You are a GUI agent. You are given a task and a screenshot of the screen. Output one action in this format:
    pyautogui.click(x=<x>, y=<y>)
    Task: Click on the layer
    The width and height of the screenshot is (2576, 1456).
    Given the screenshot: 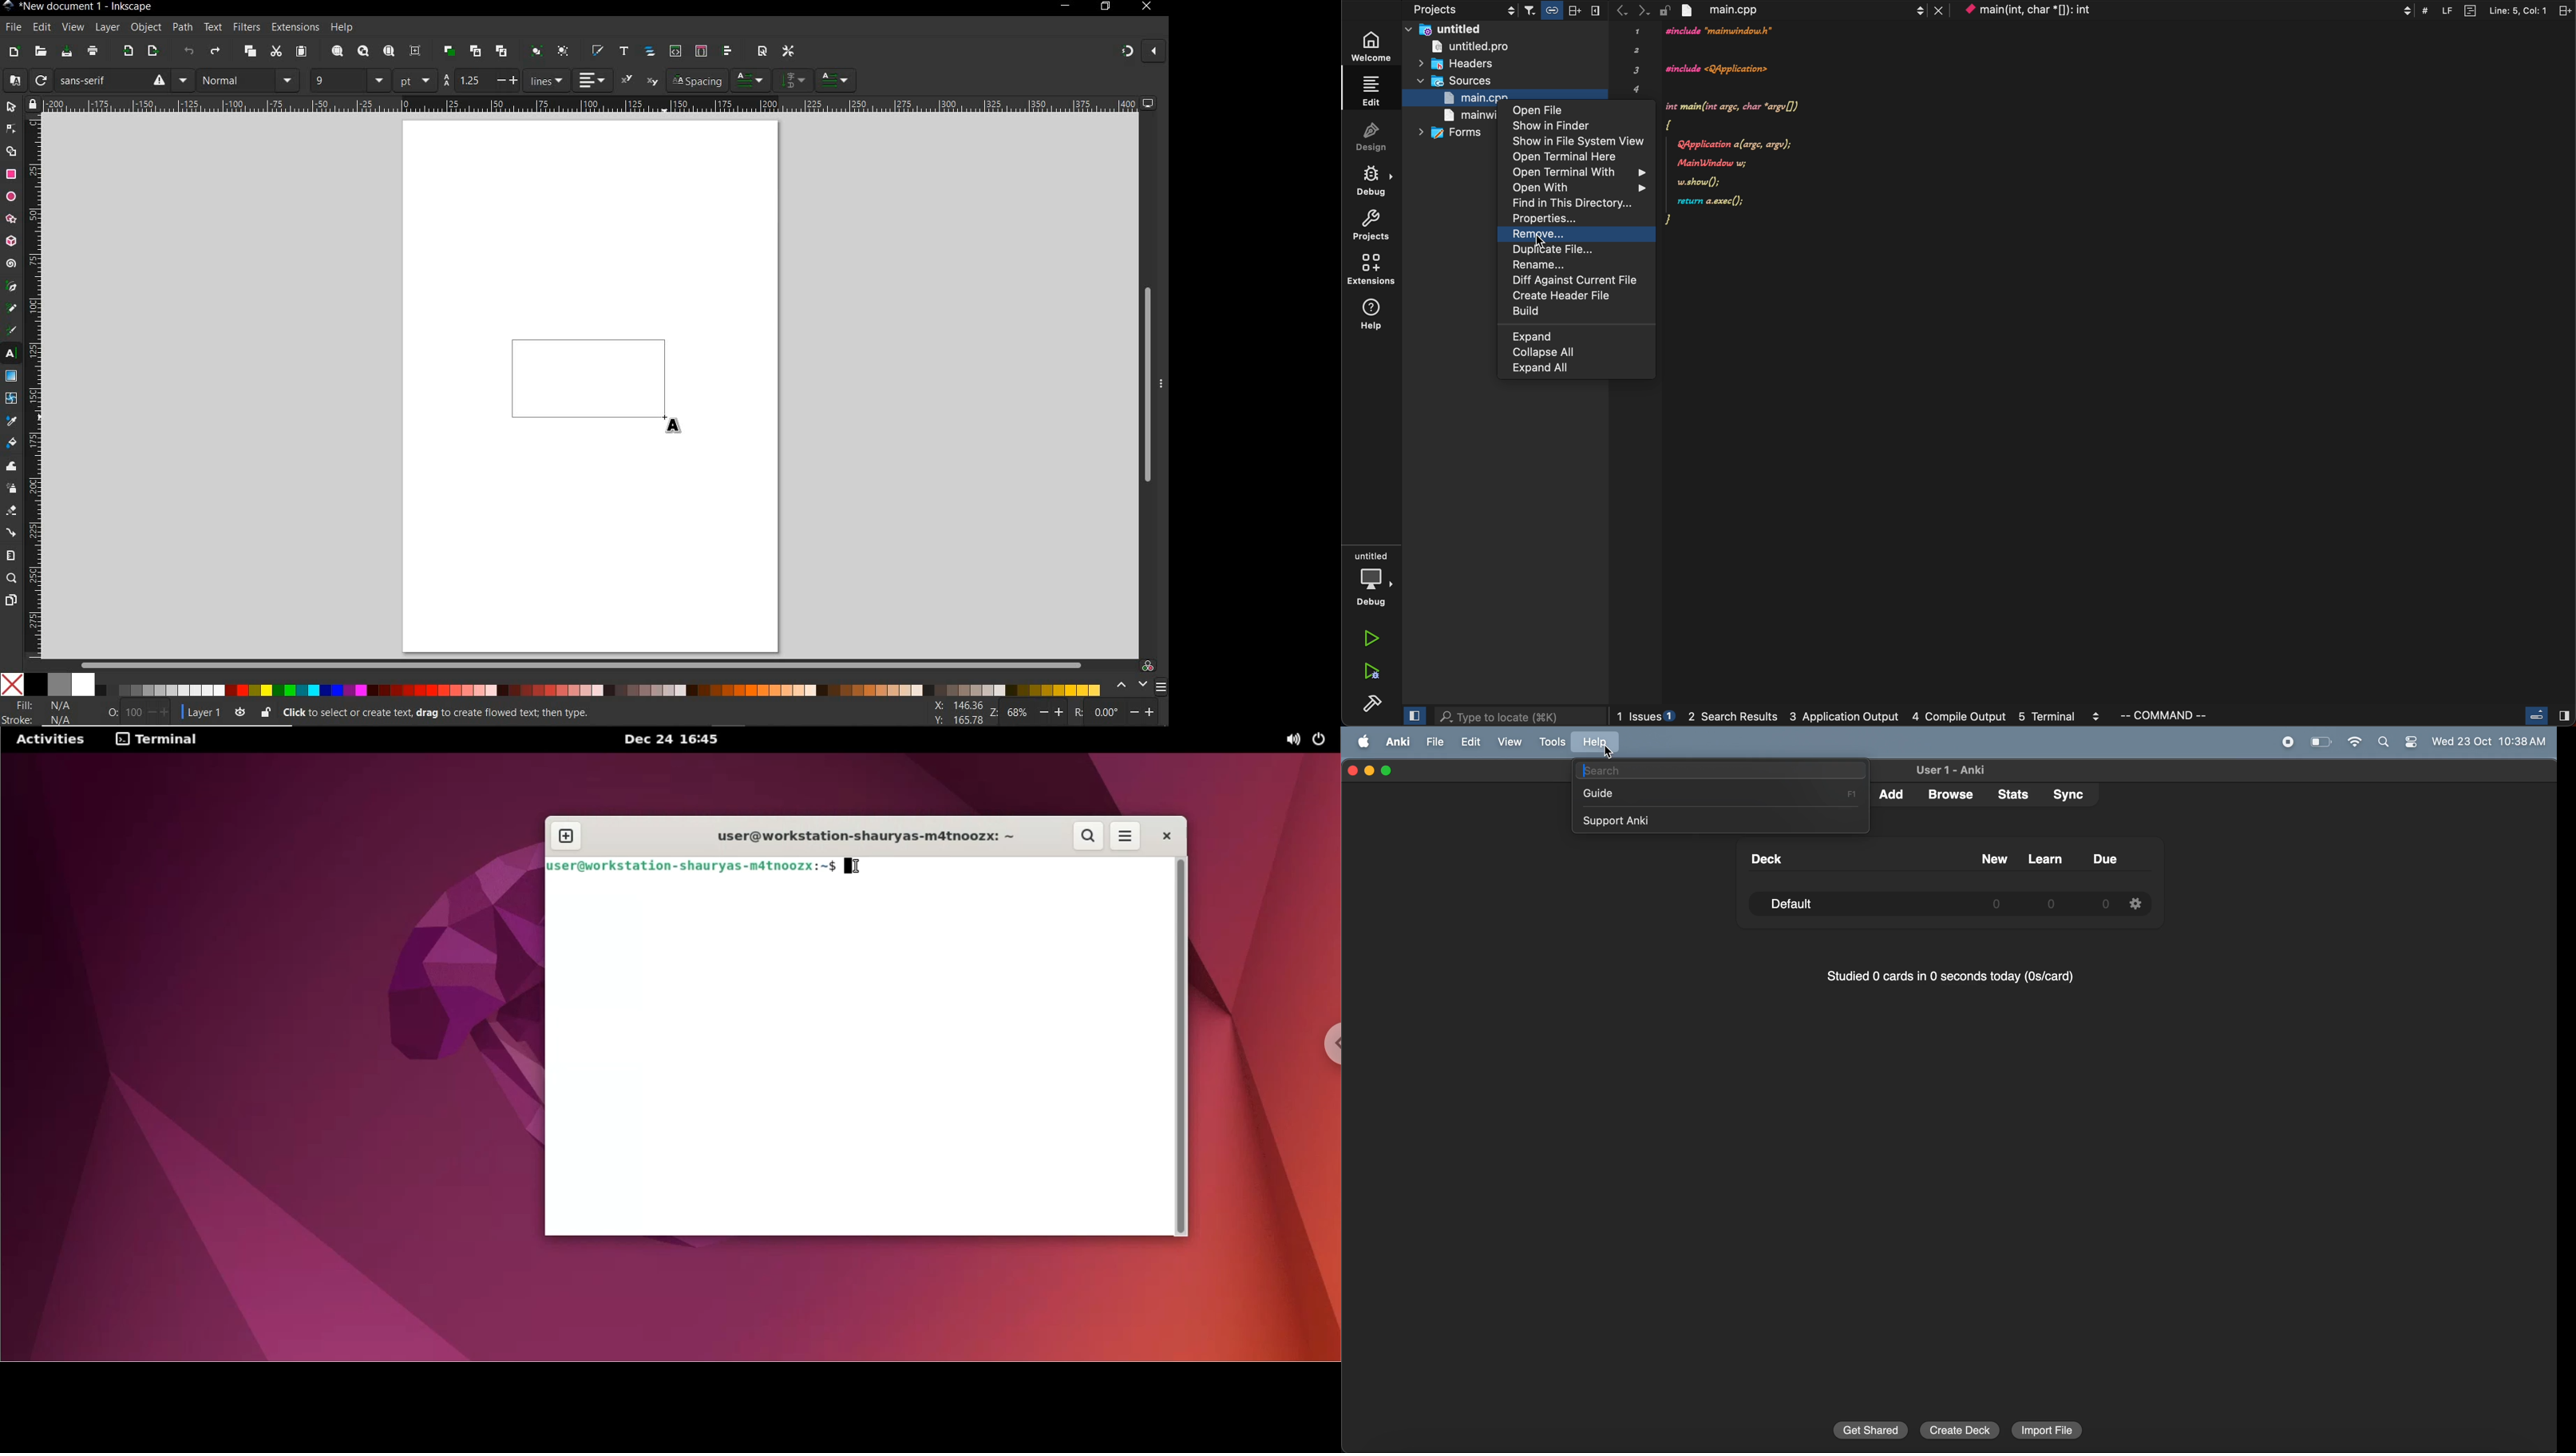 What is the action you would take?
    pyautogui.click(x=104, y=27)
    